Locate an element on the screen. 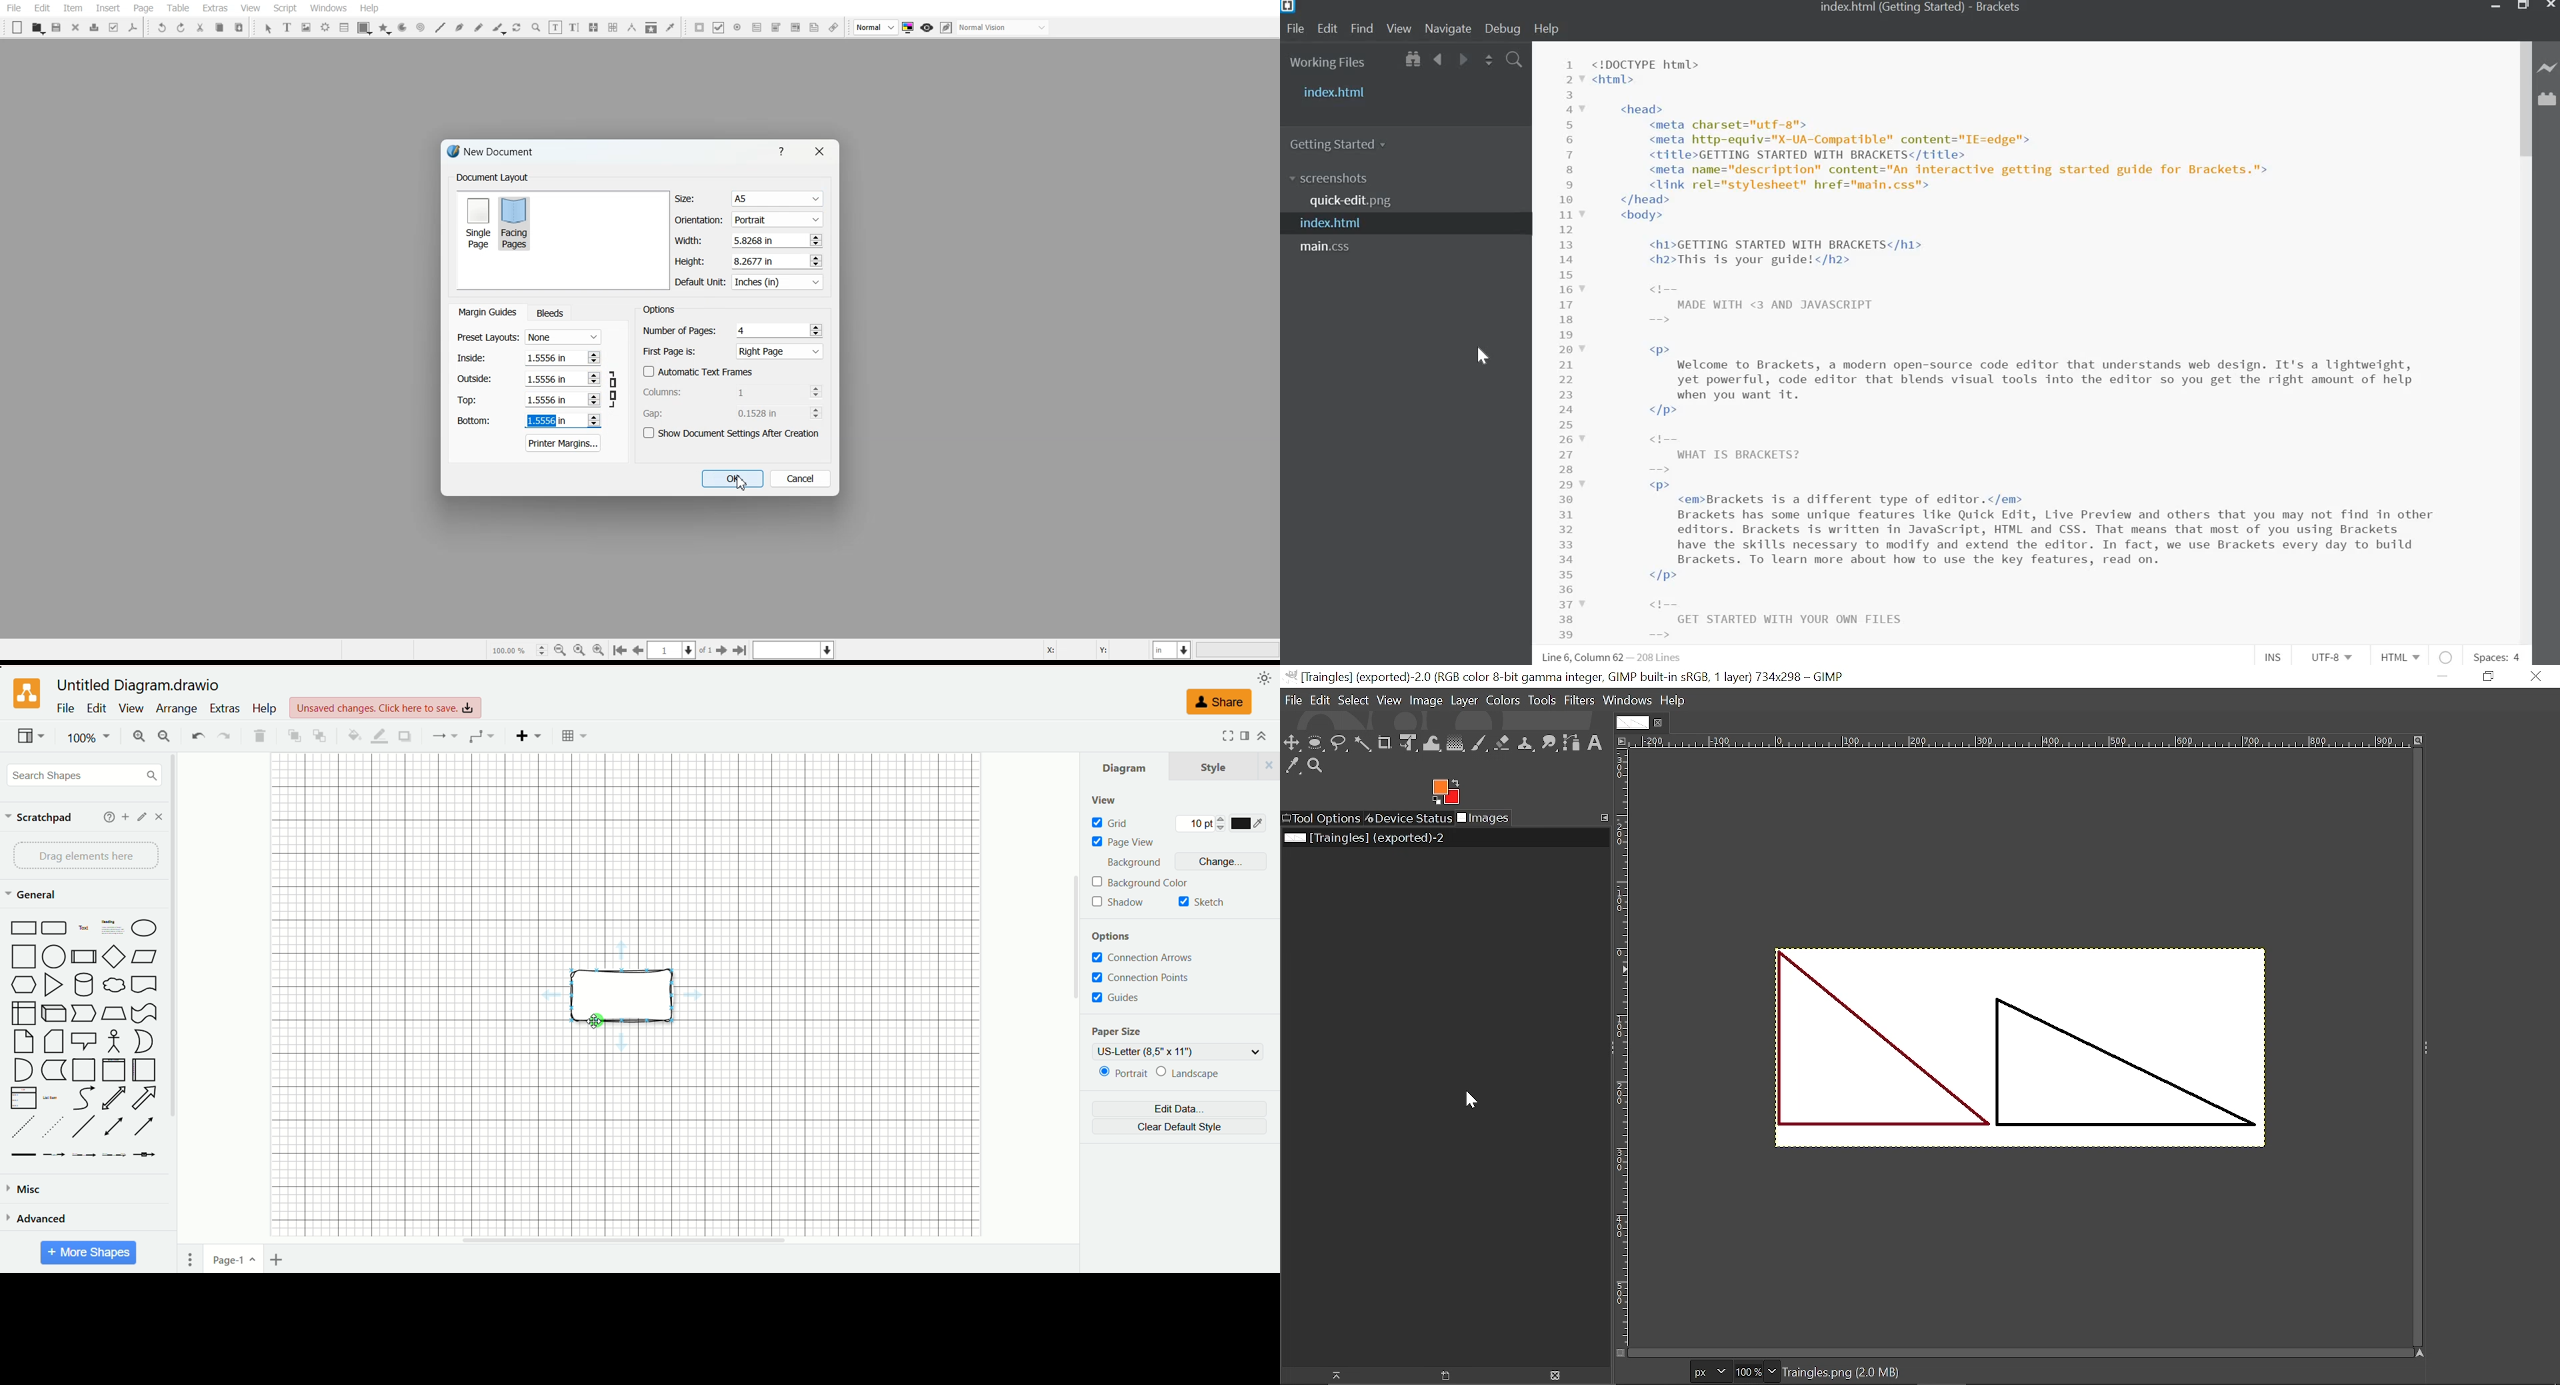 The image size is (2576, 1400). redo is located at coordinates (223, 737).